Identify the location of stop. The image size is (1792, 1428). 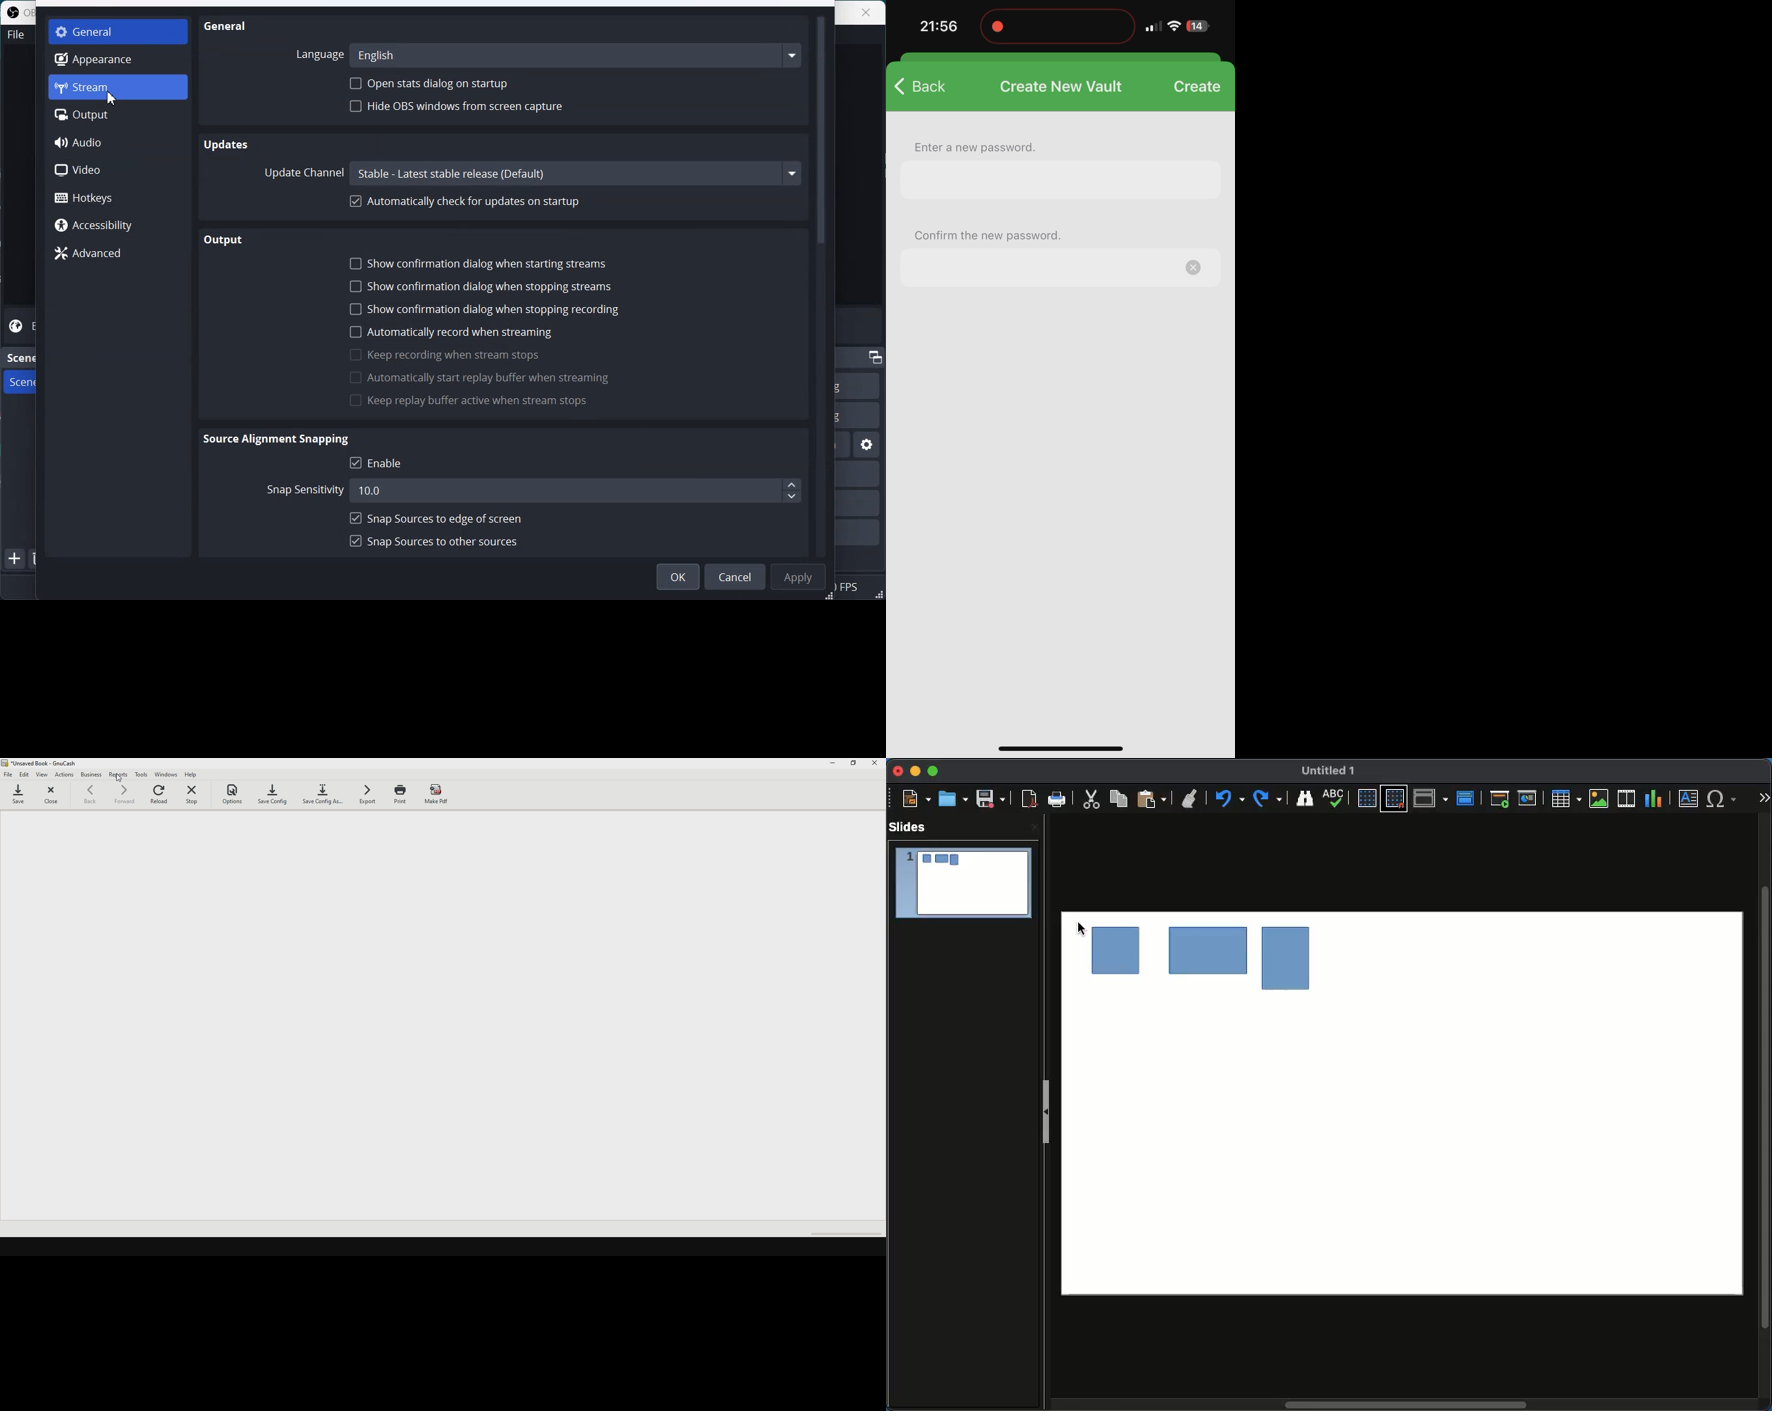
(197, 794).